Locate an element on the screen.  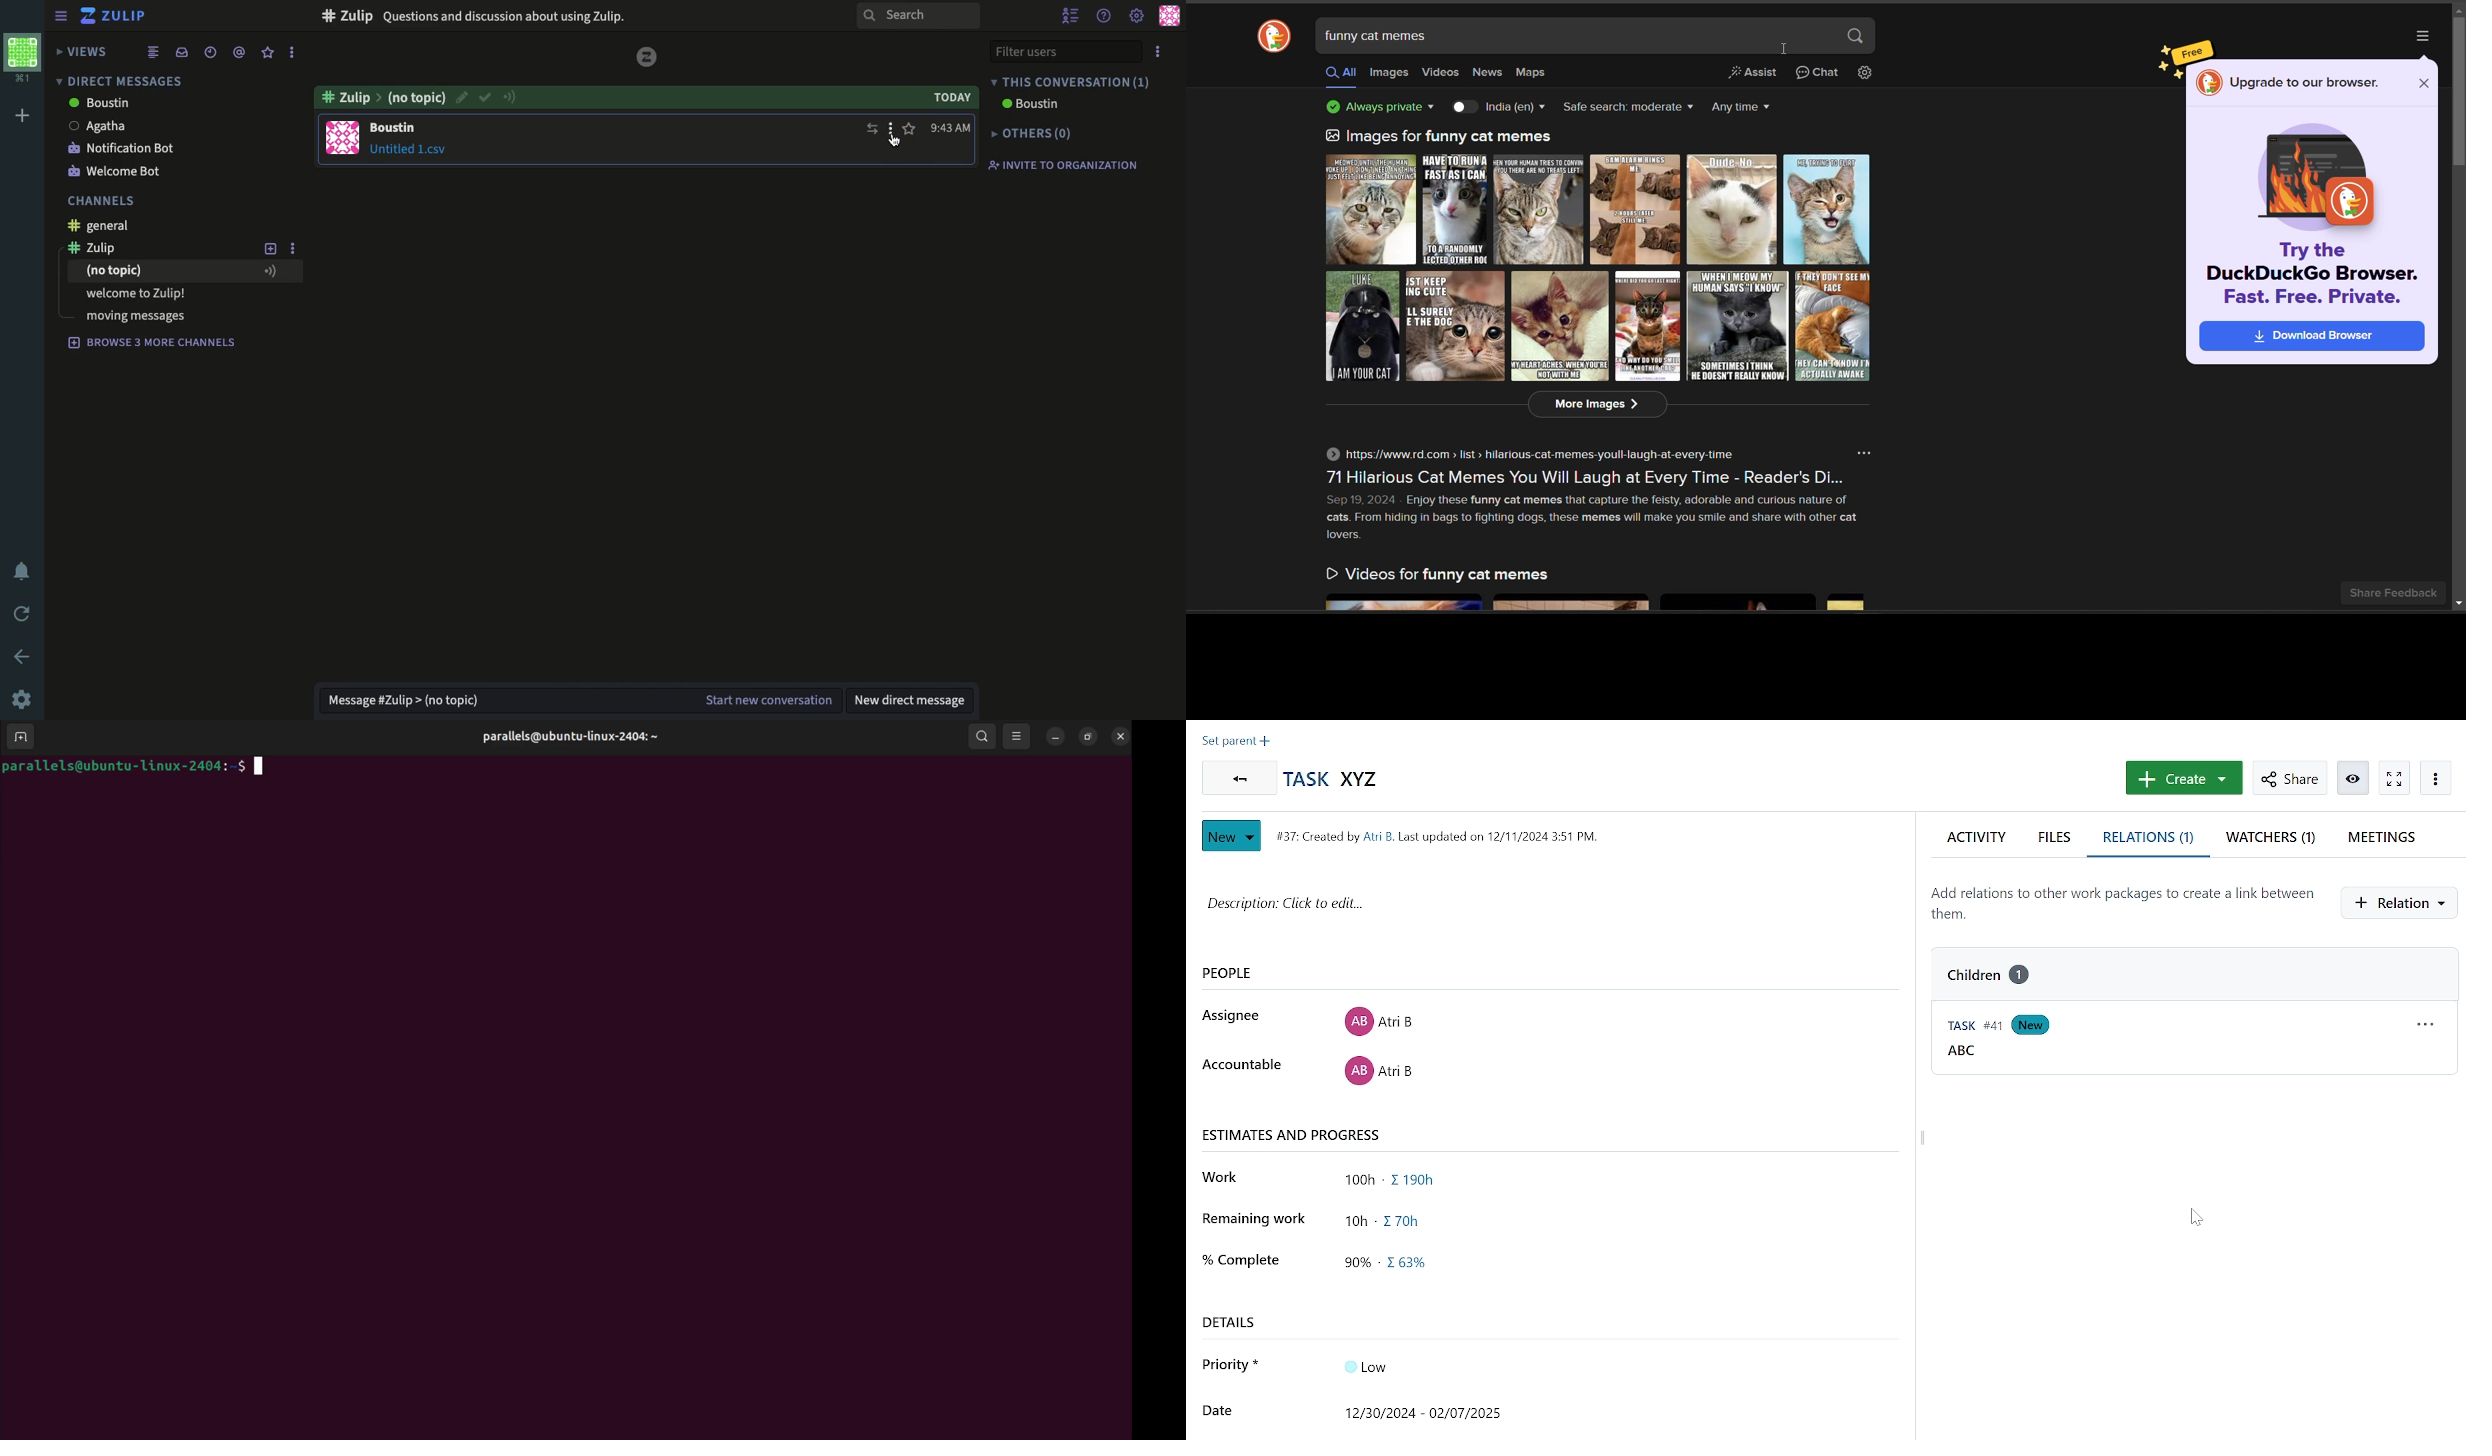
edit is located at coordinates (461, 96).